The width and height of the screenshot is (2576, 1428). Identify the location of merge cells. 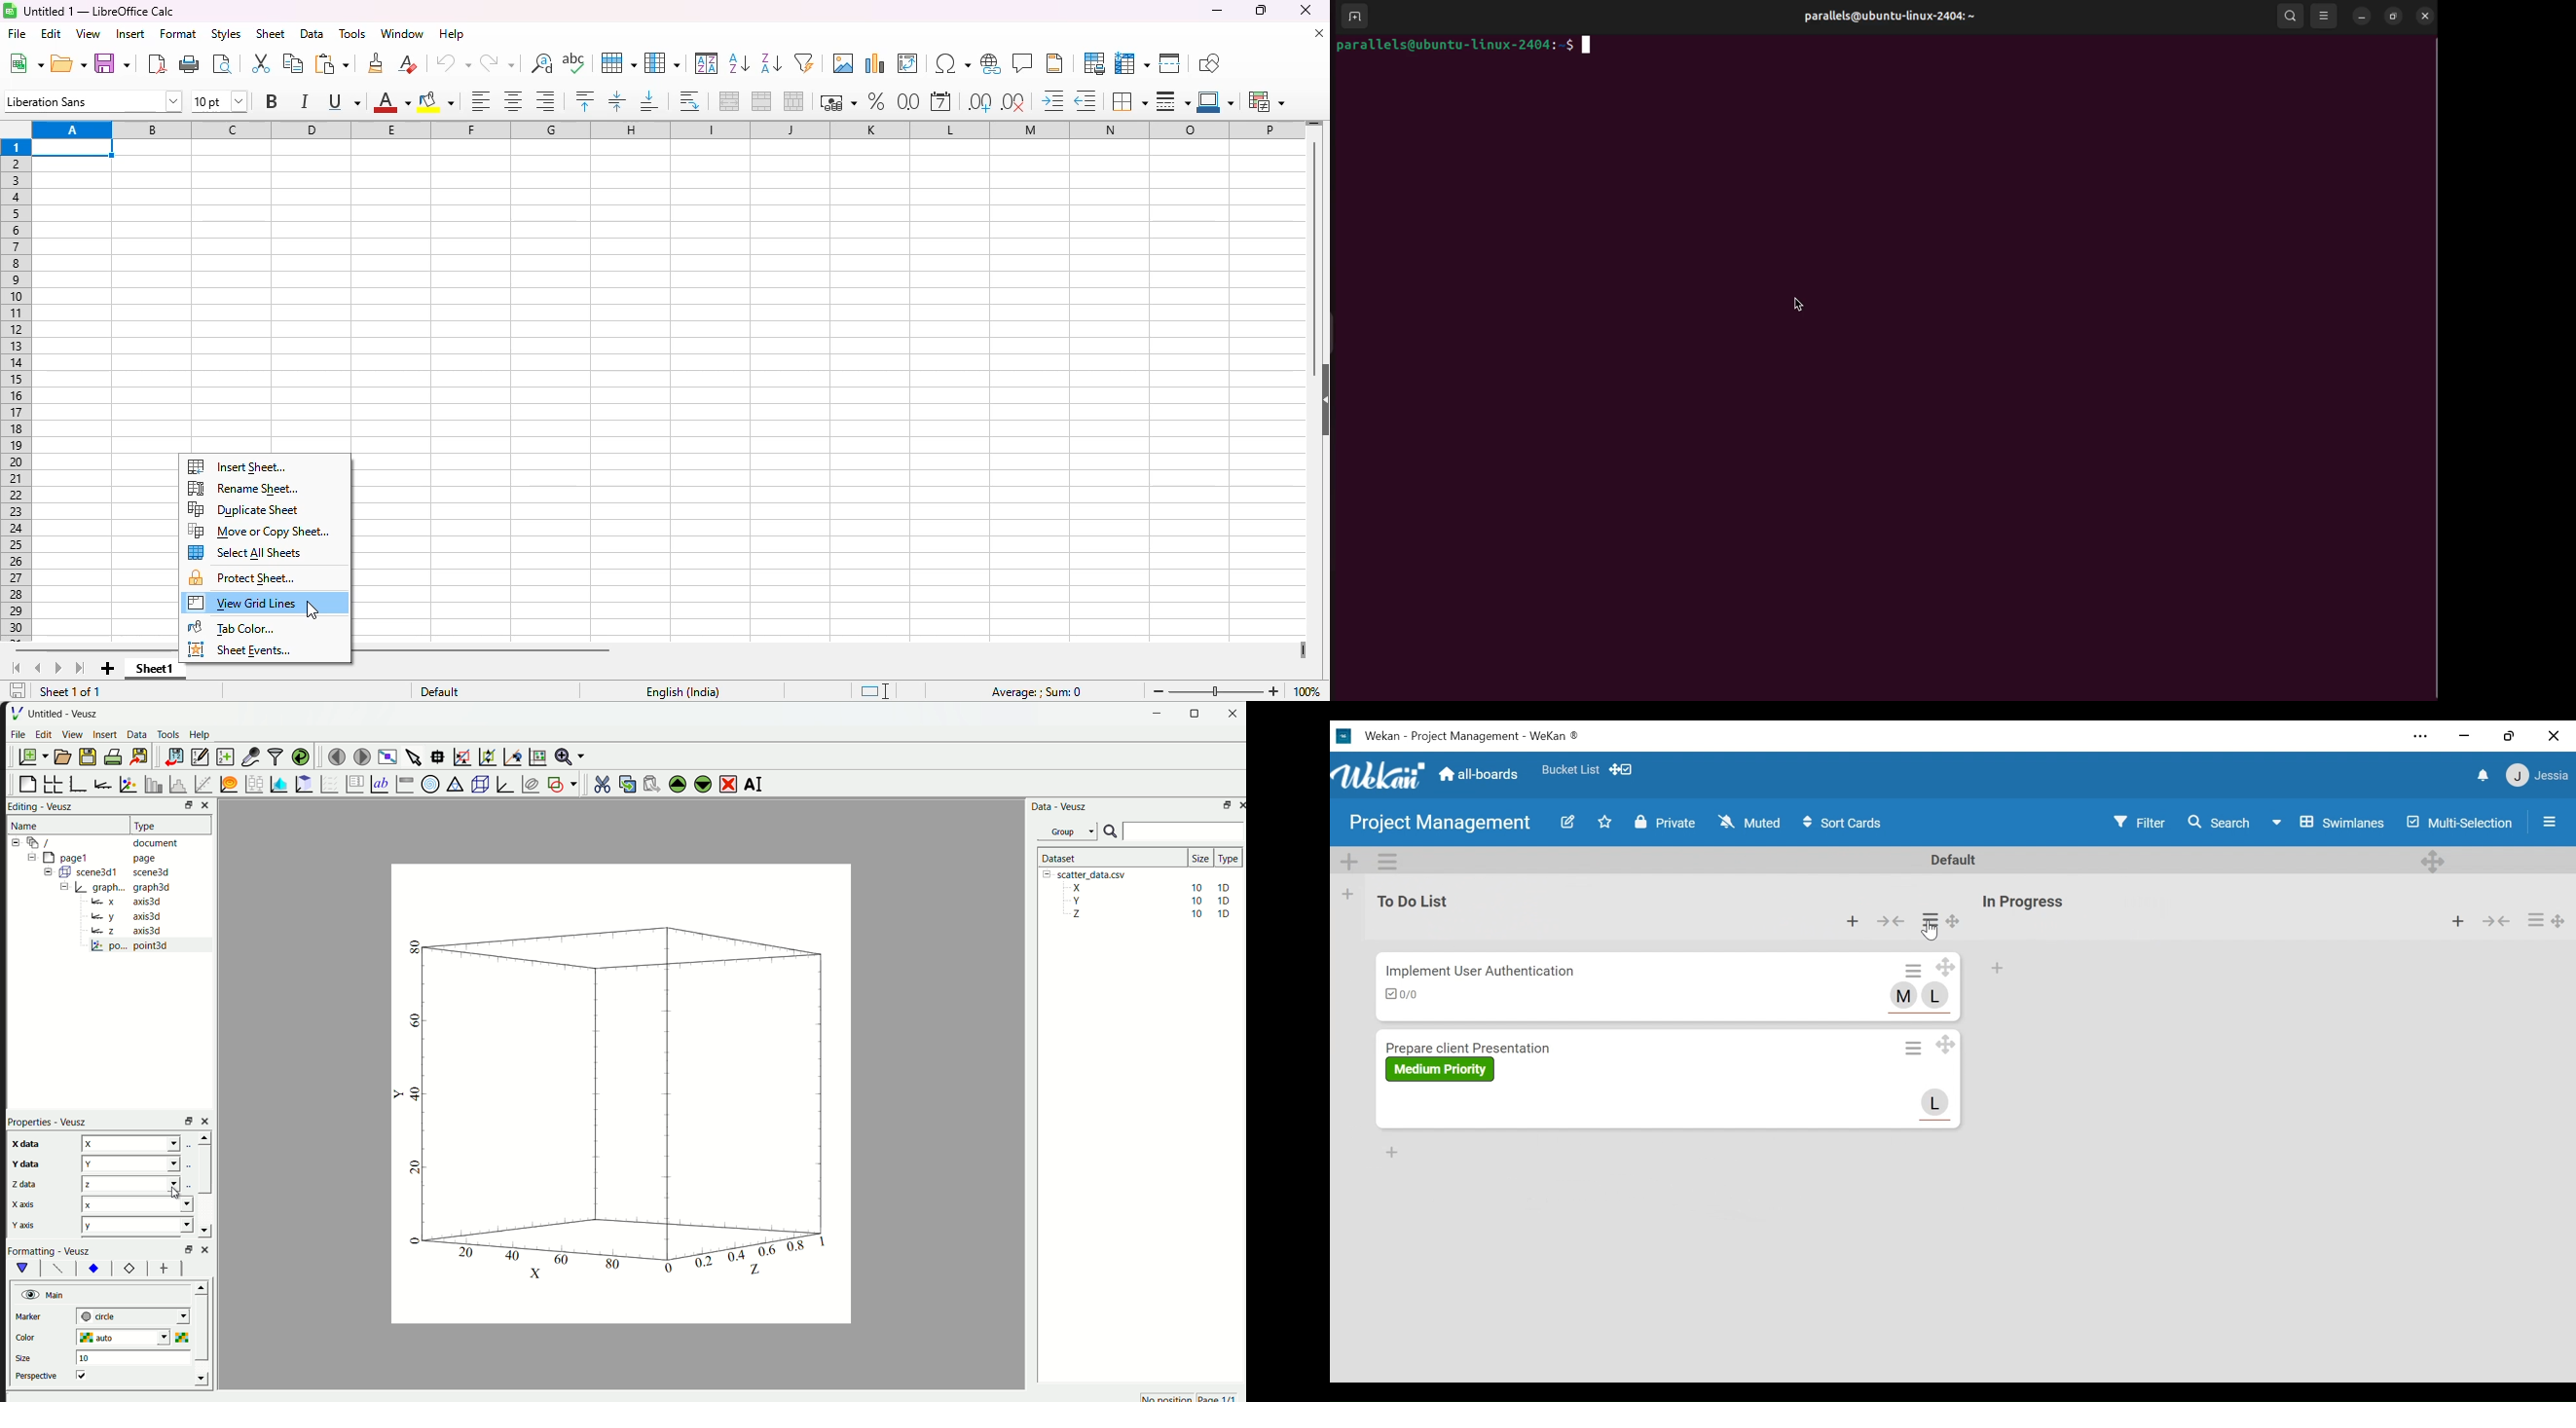
(763, 101).